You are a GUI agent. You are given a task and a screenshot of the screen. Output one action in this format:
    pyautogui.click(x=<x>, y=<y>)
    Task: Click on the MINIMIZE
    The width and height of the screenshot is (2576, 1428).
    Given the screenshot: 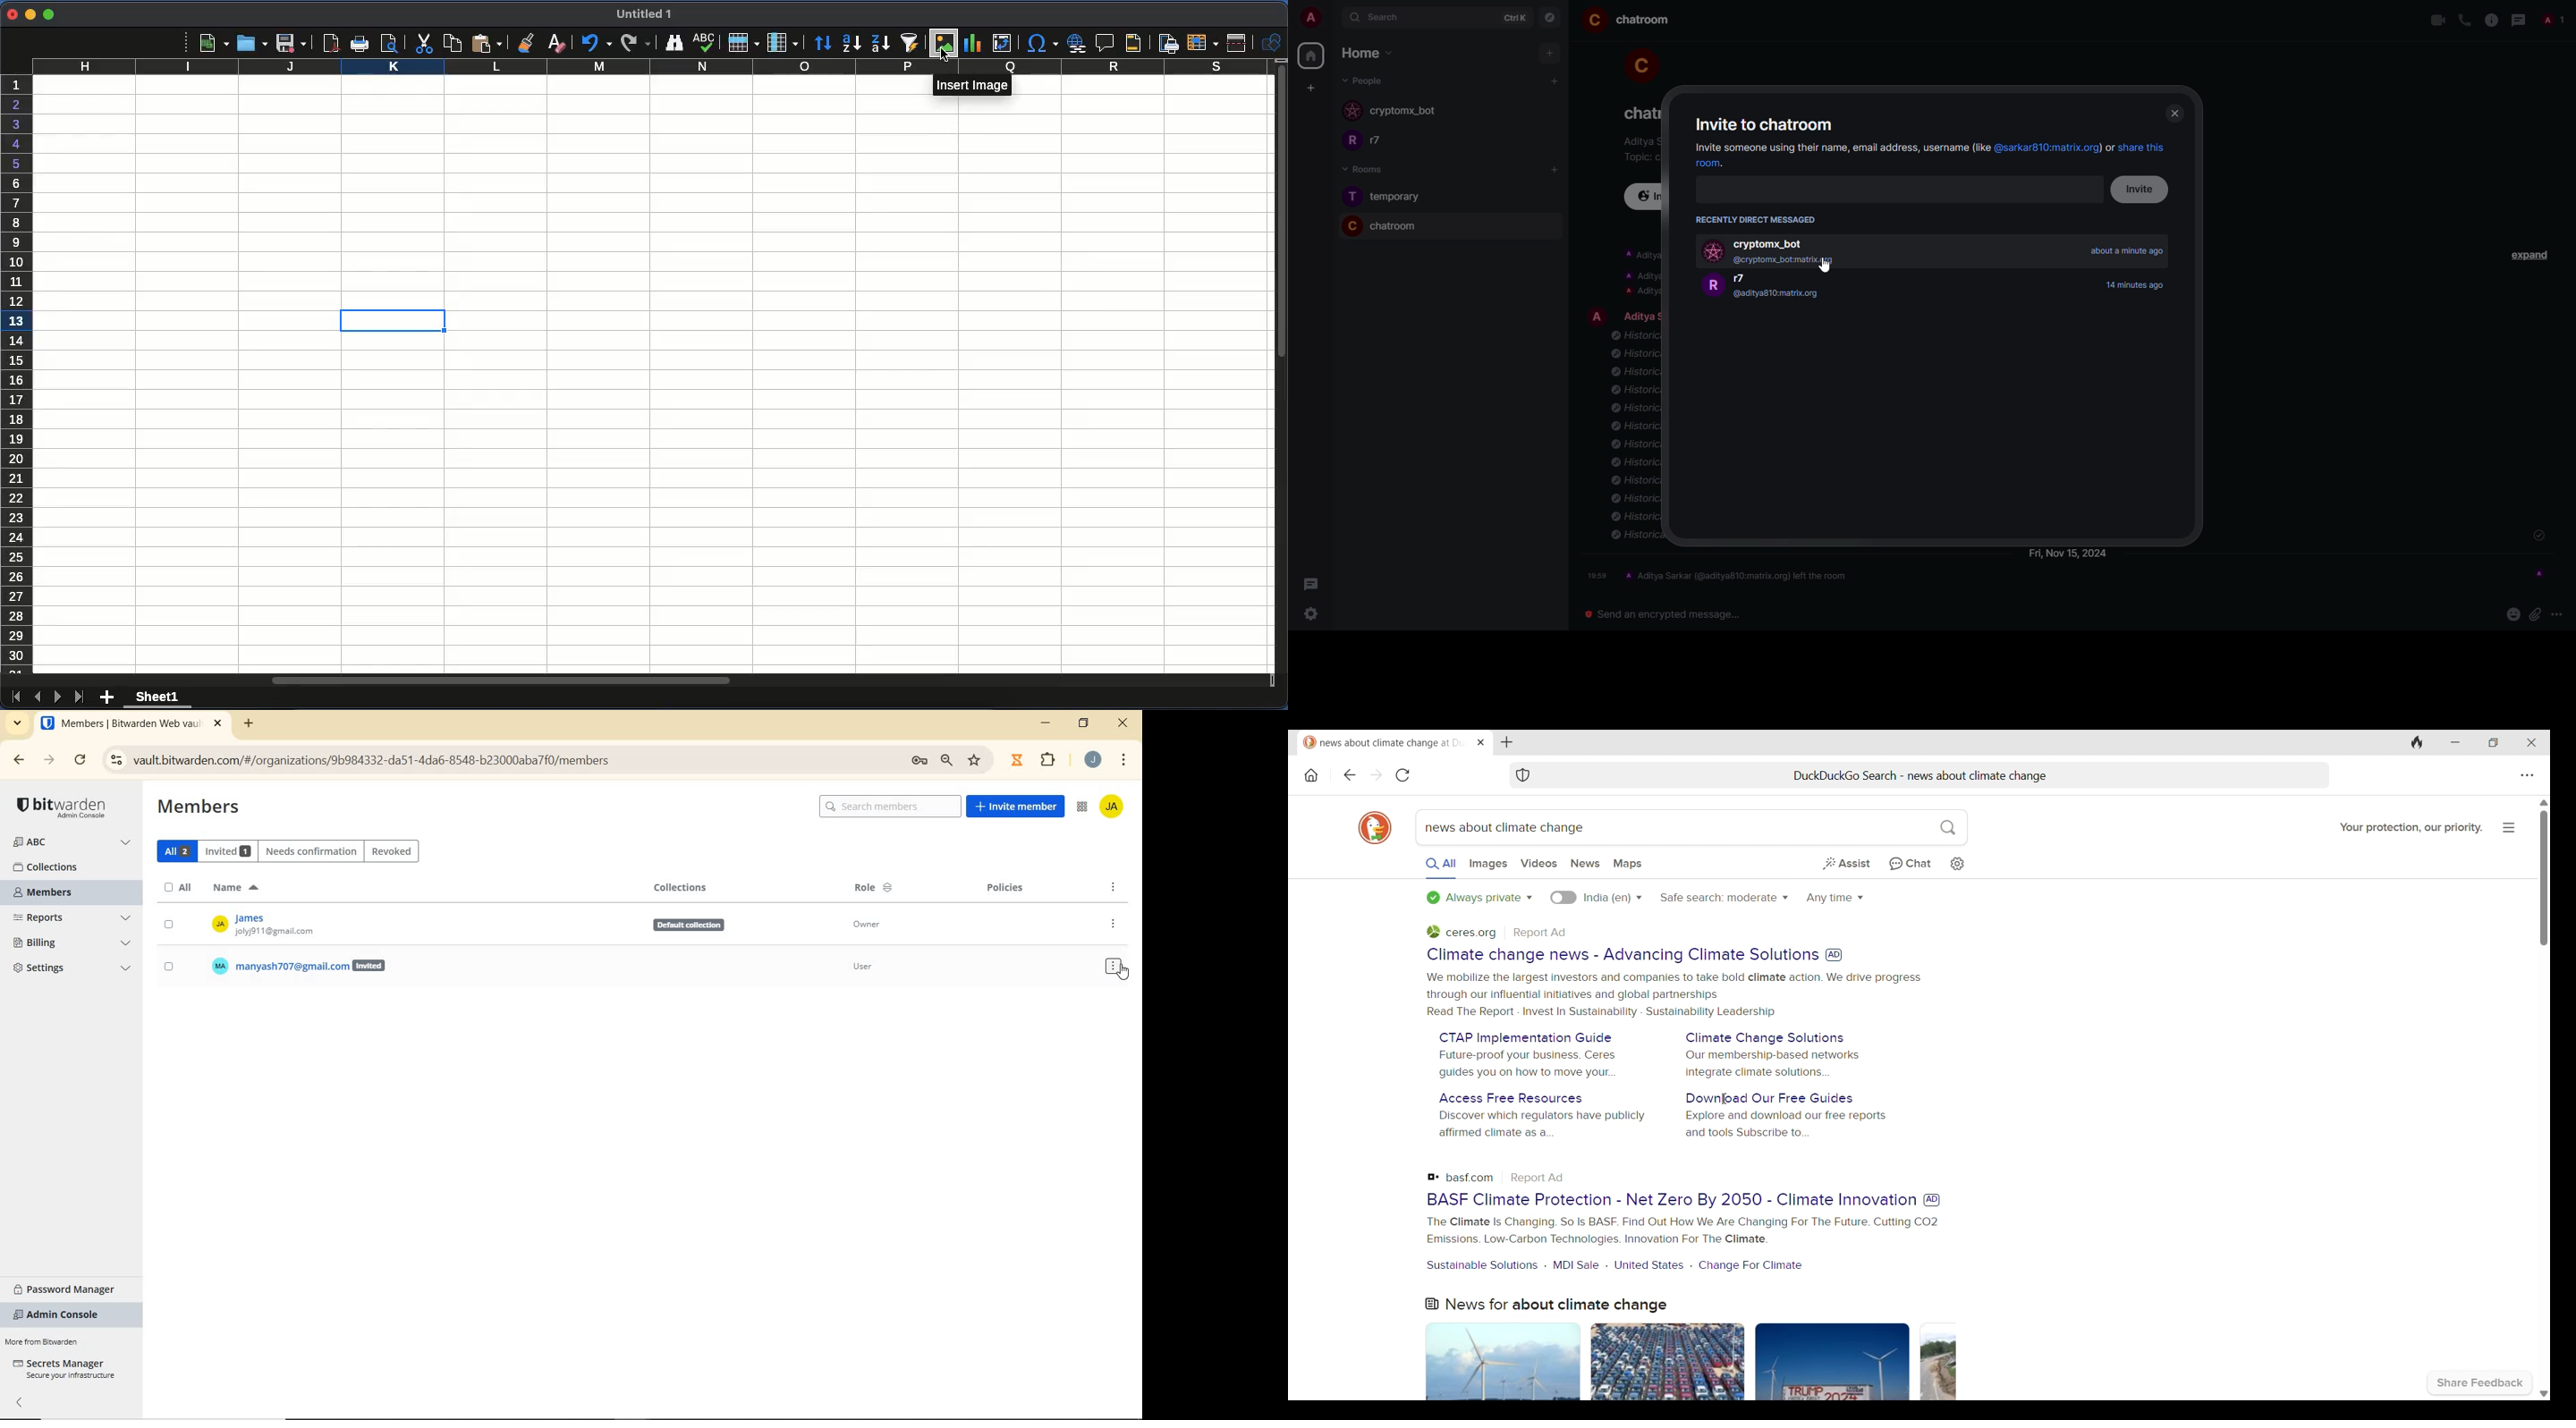 What is the action you would take?
    pyautogui.click(x=1048, y=726)
    